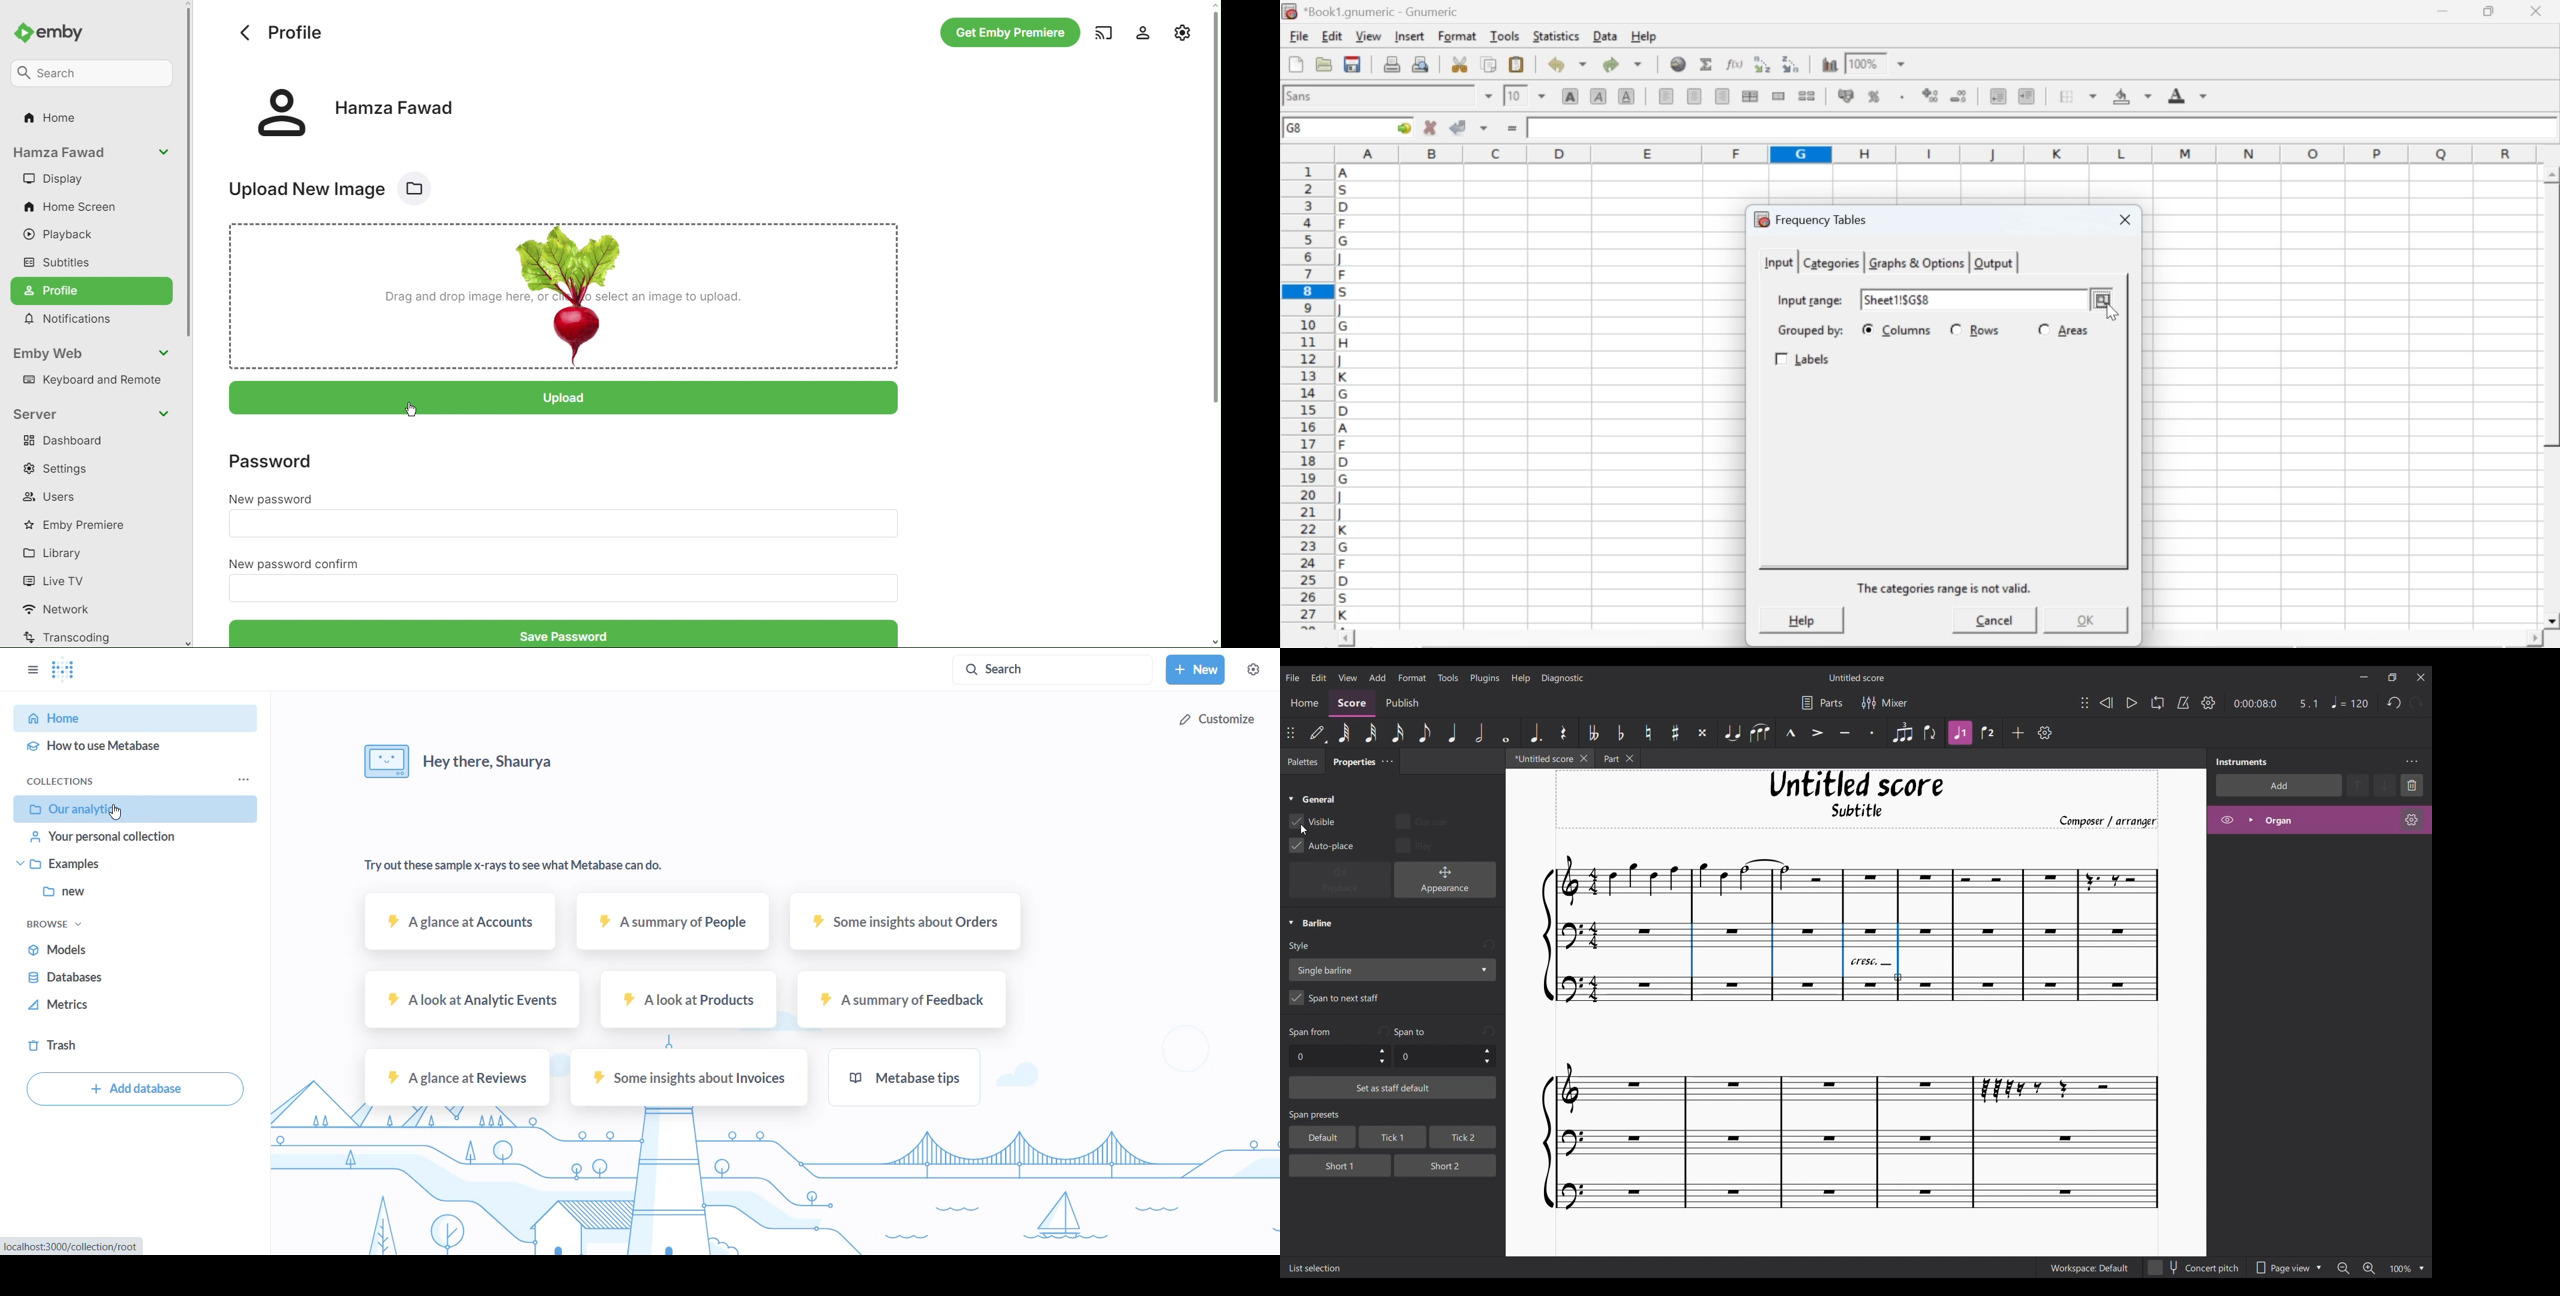 The width and height of the screenshot is (2576, 1316). Describe the element at coordinates (1600, 95) in the screenshot. I see `italic` at that location.